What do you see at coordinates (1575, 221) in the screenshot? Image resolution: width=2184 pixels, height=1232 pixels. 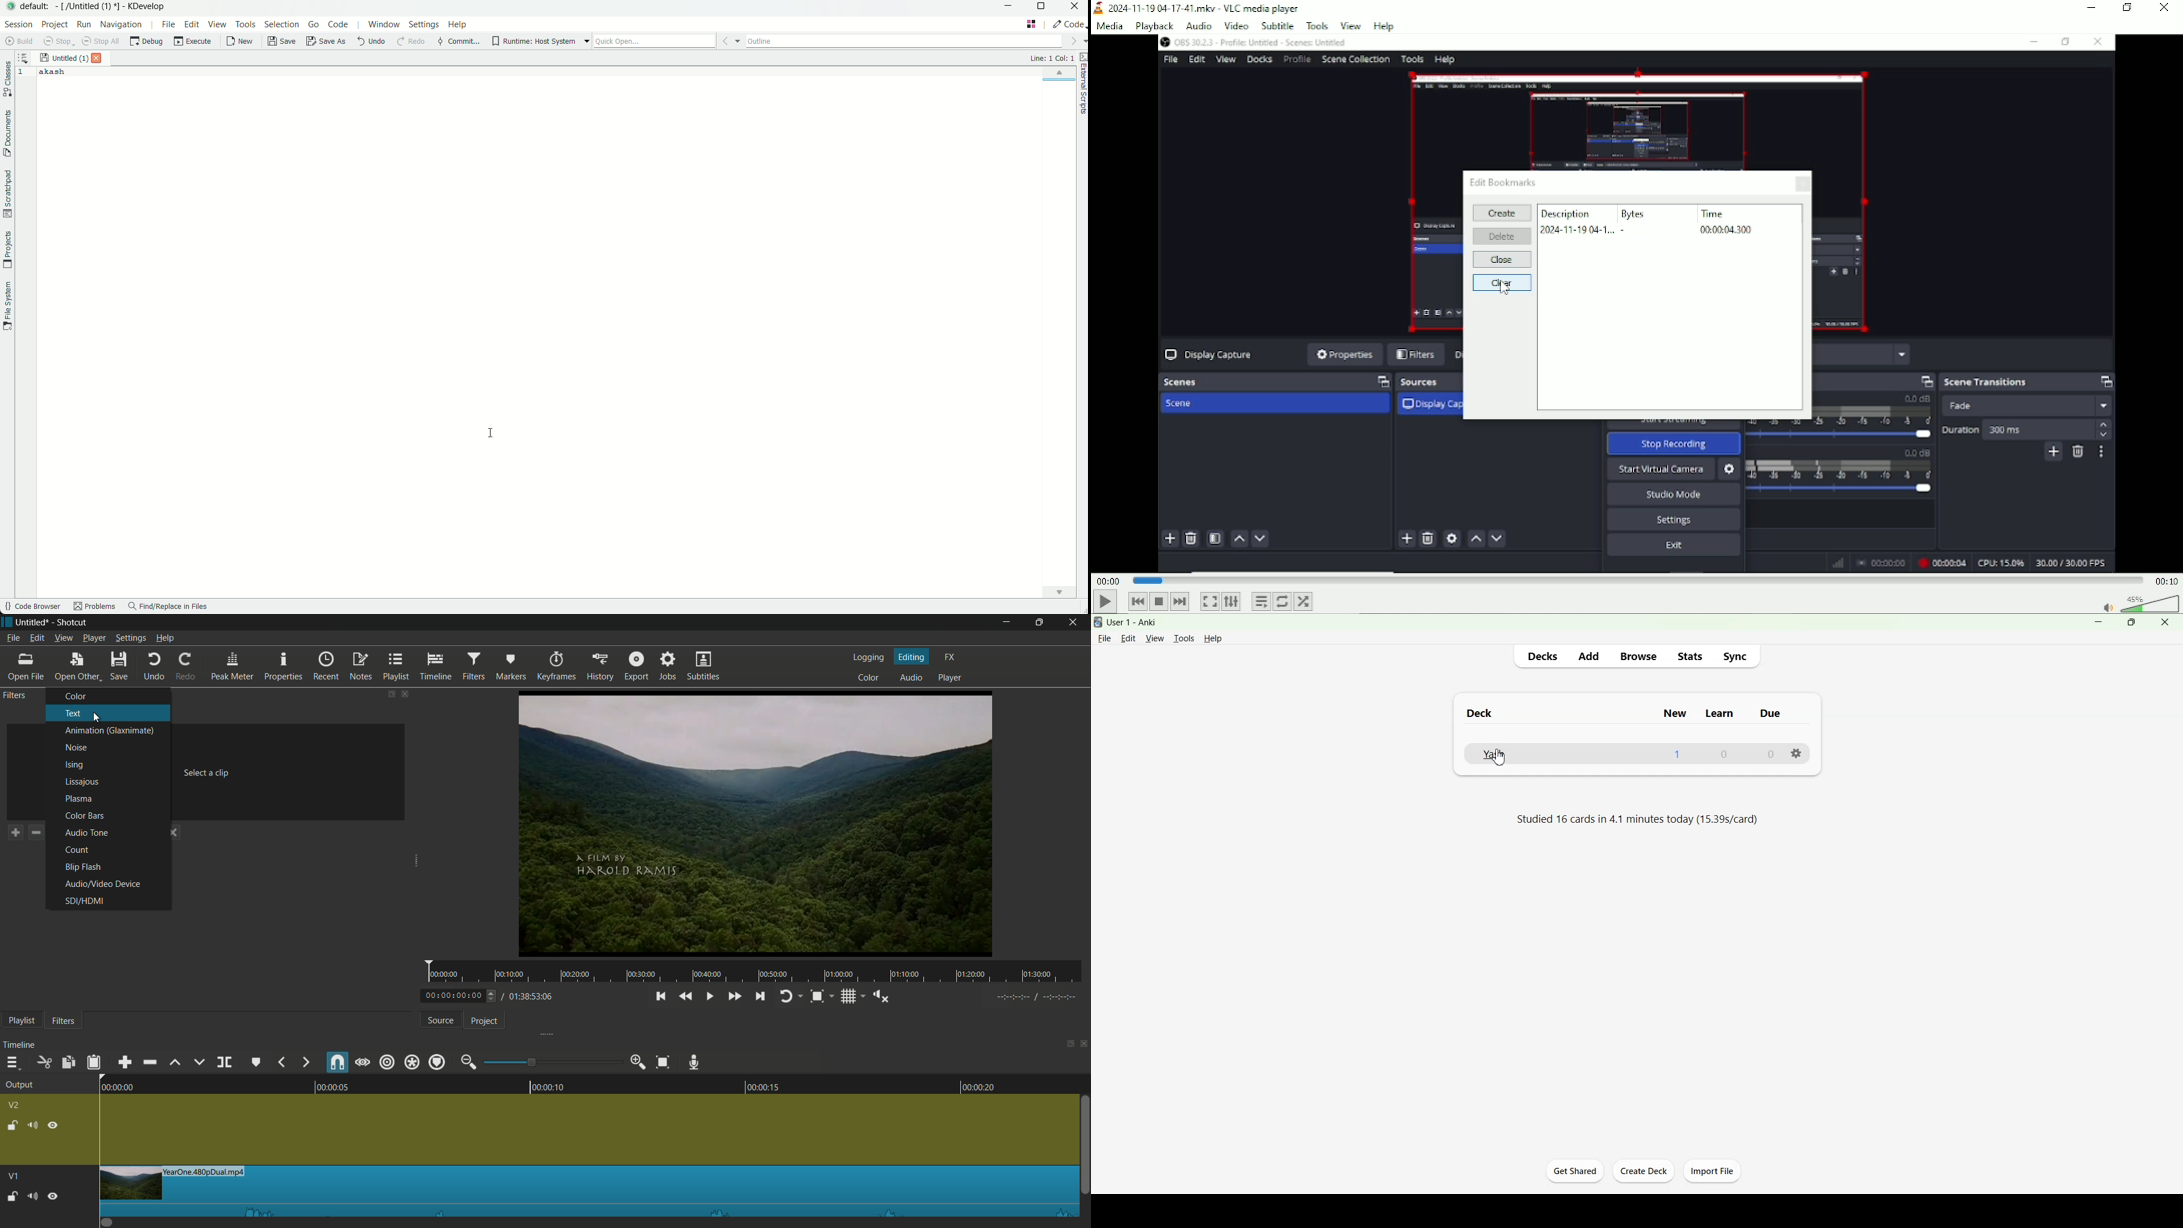 I see `Description` at bounding box center [1575, 221].